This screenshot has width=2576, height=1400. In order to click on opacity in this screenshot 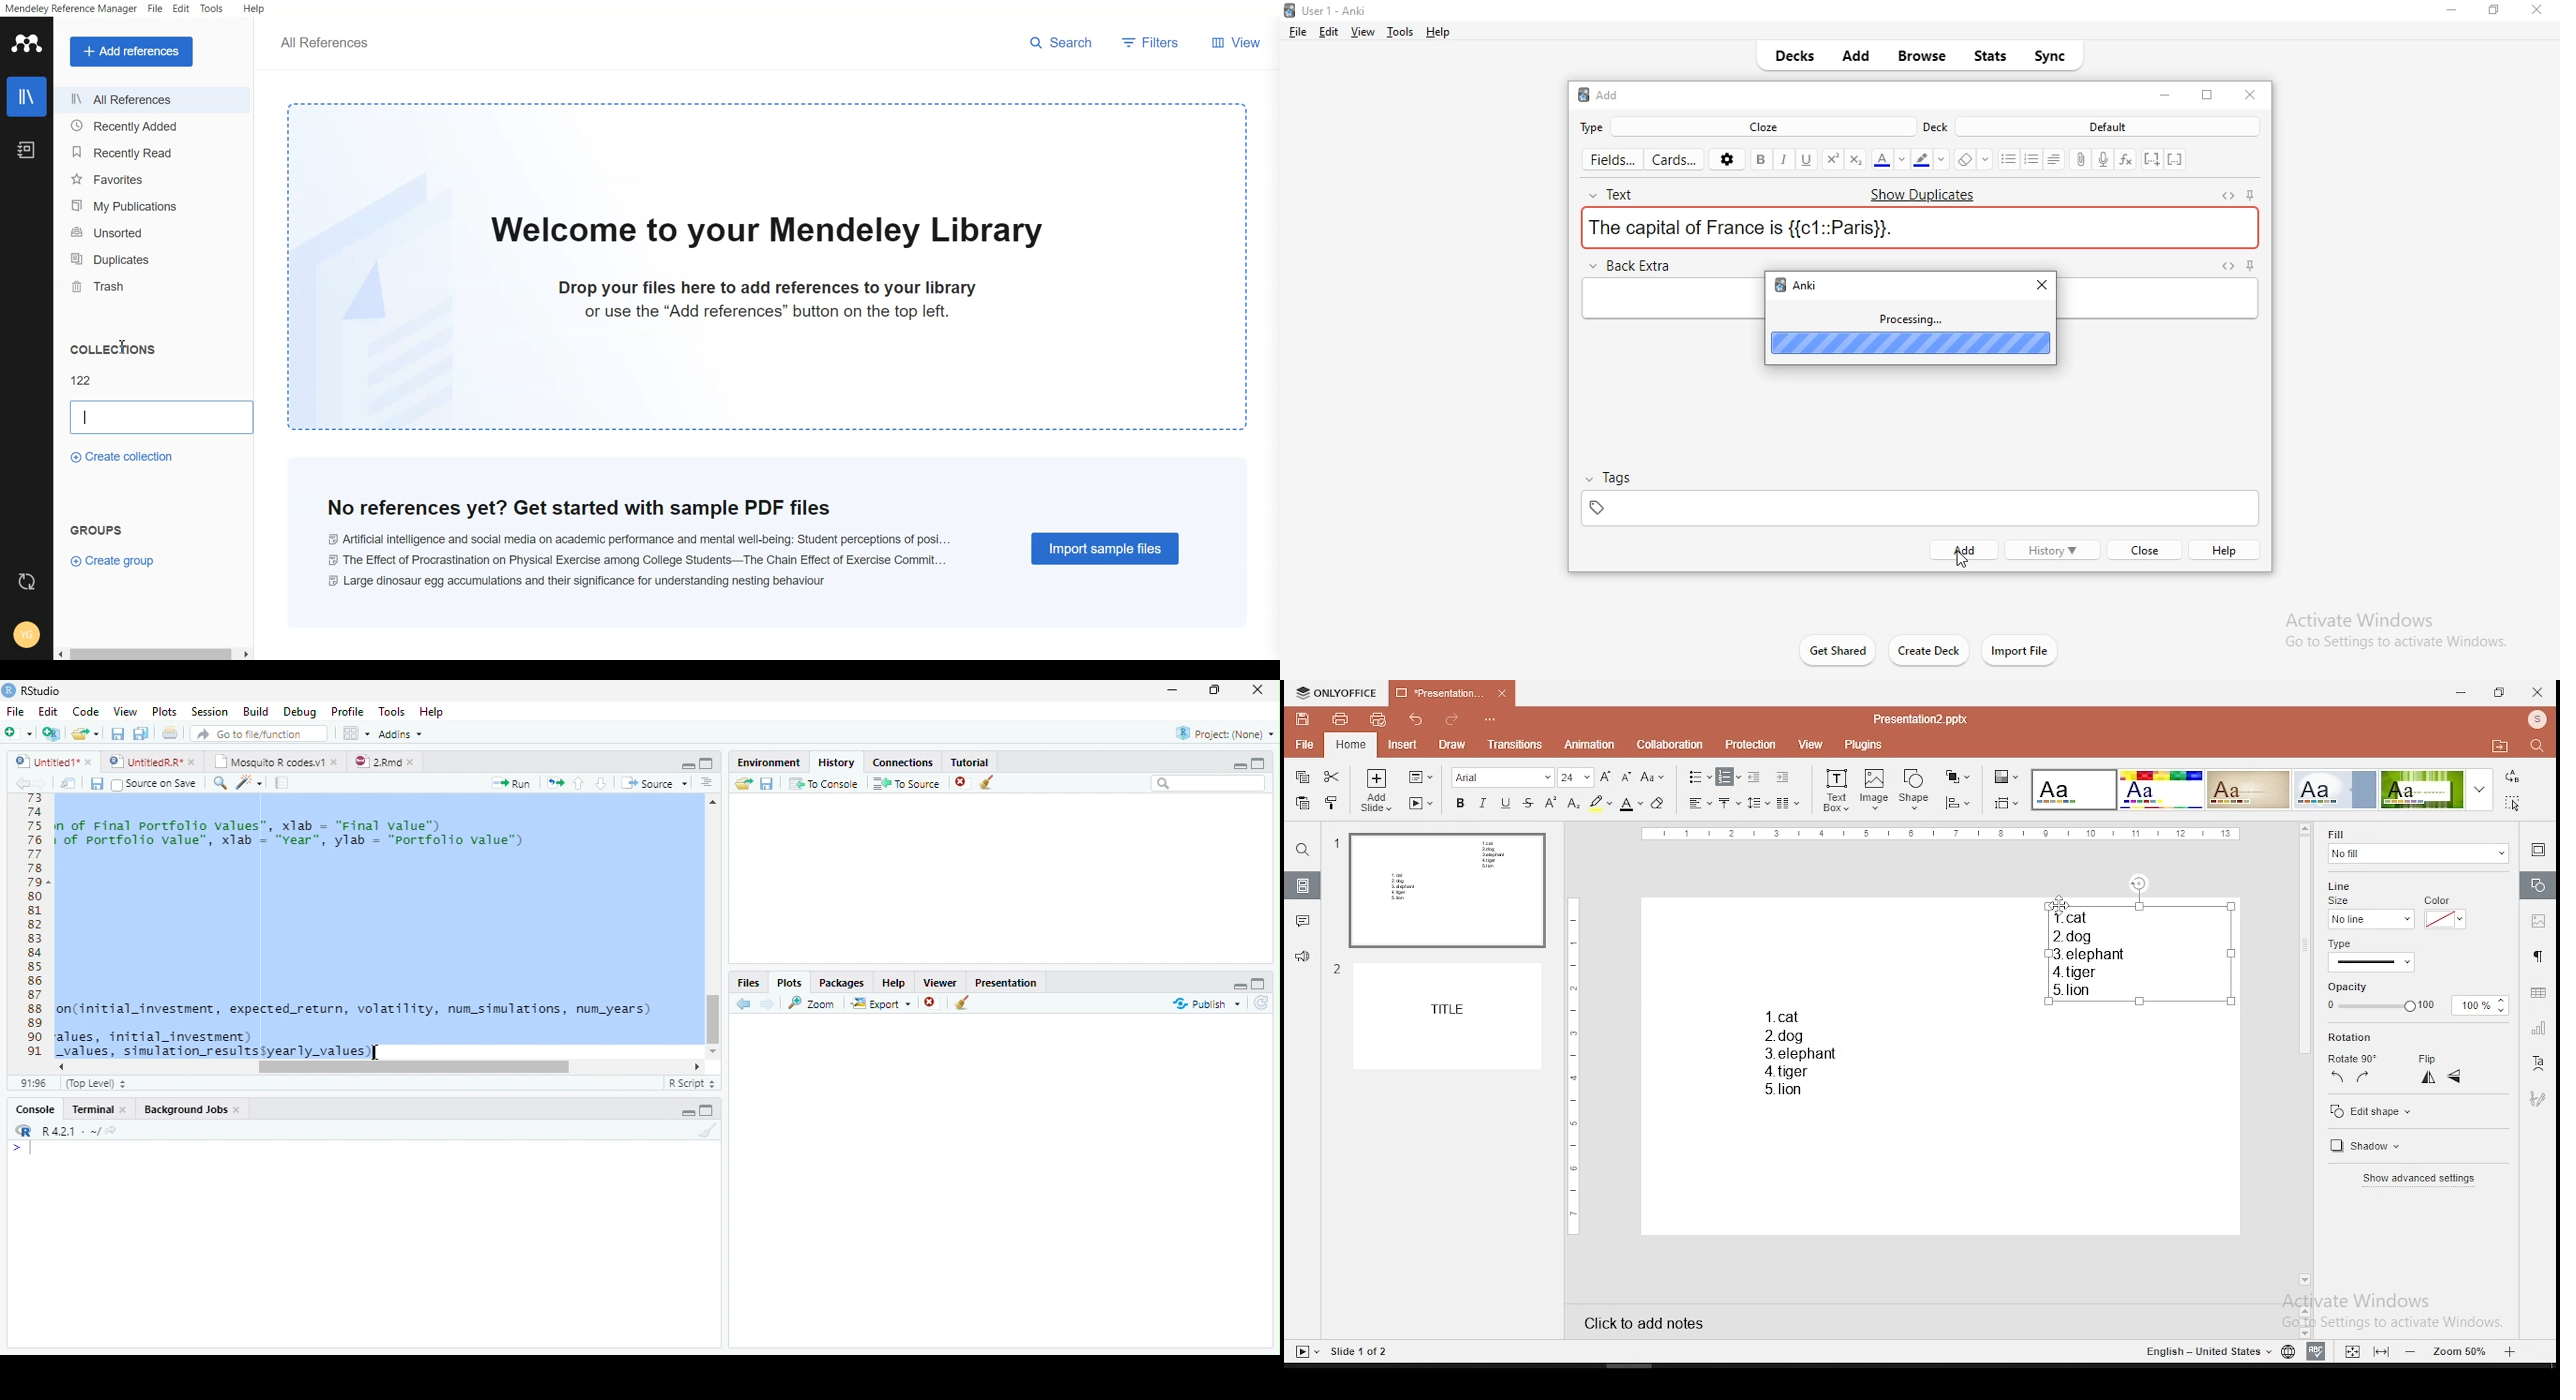, I will do `click(2418, 998)`.